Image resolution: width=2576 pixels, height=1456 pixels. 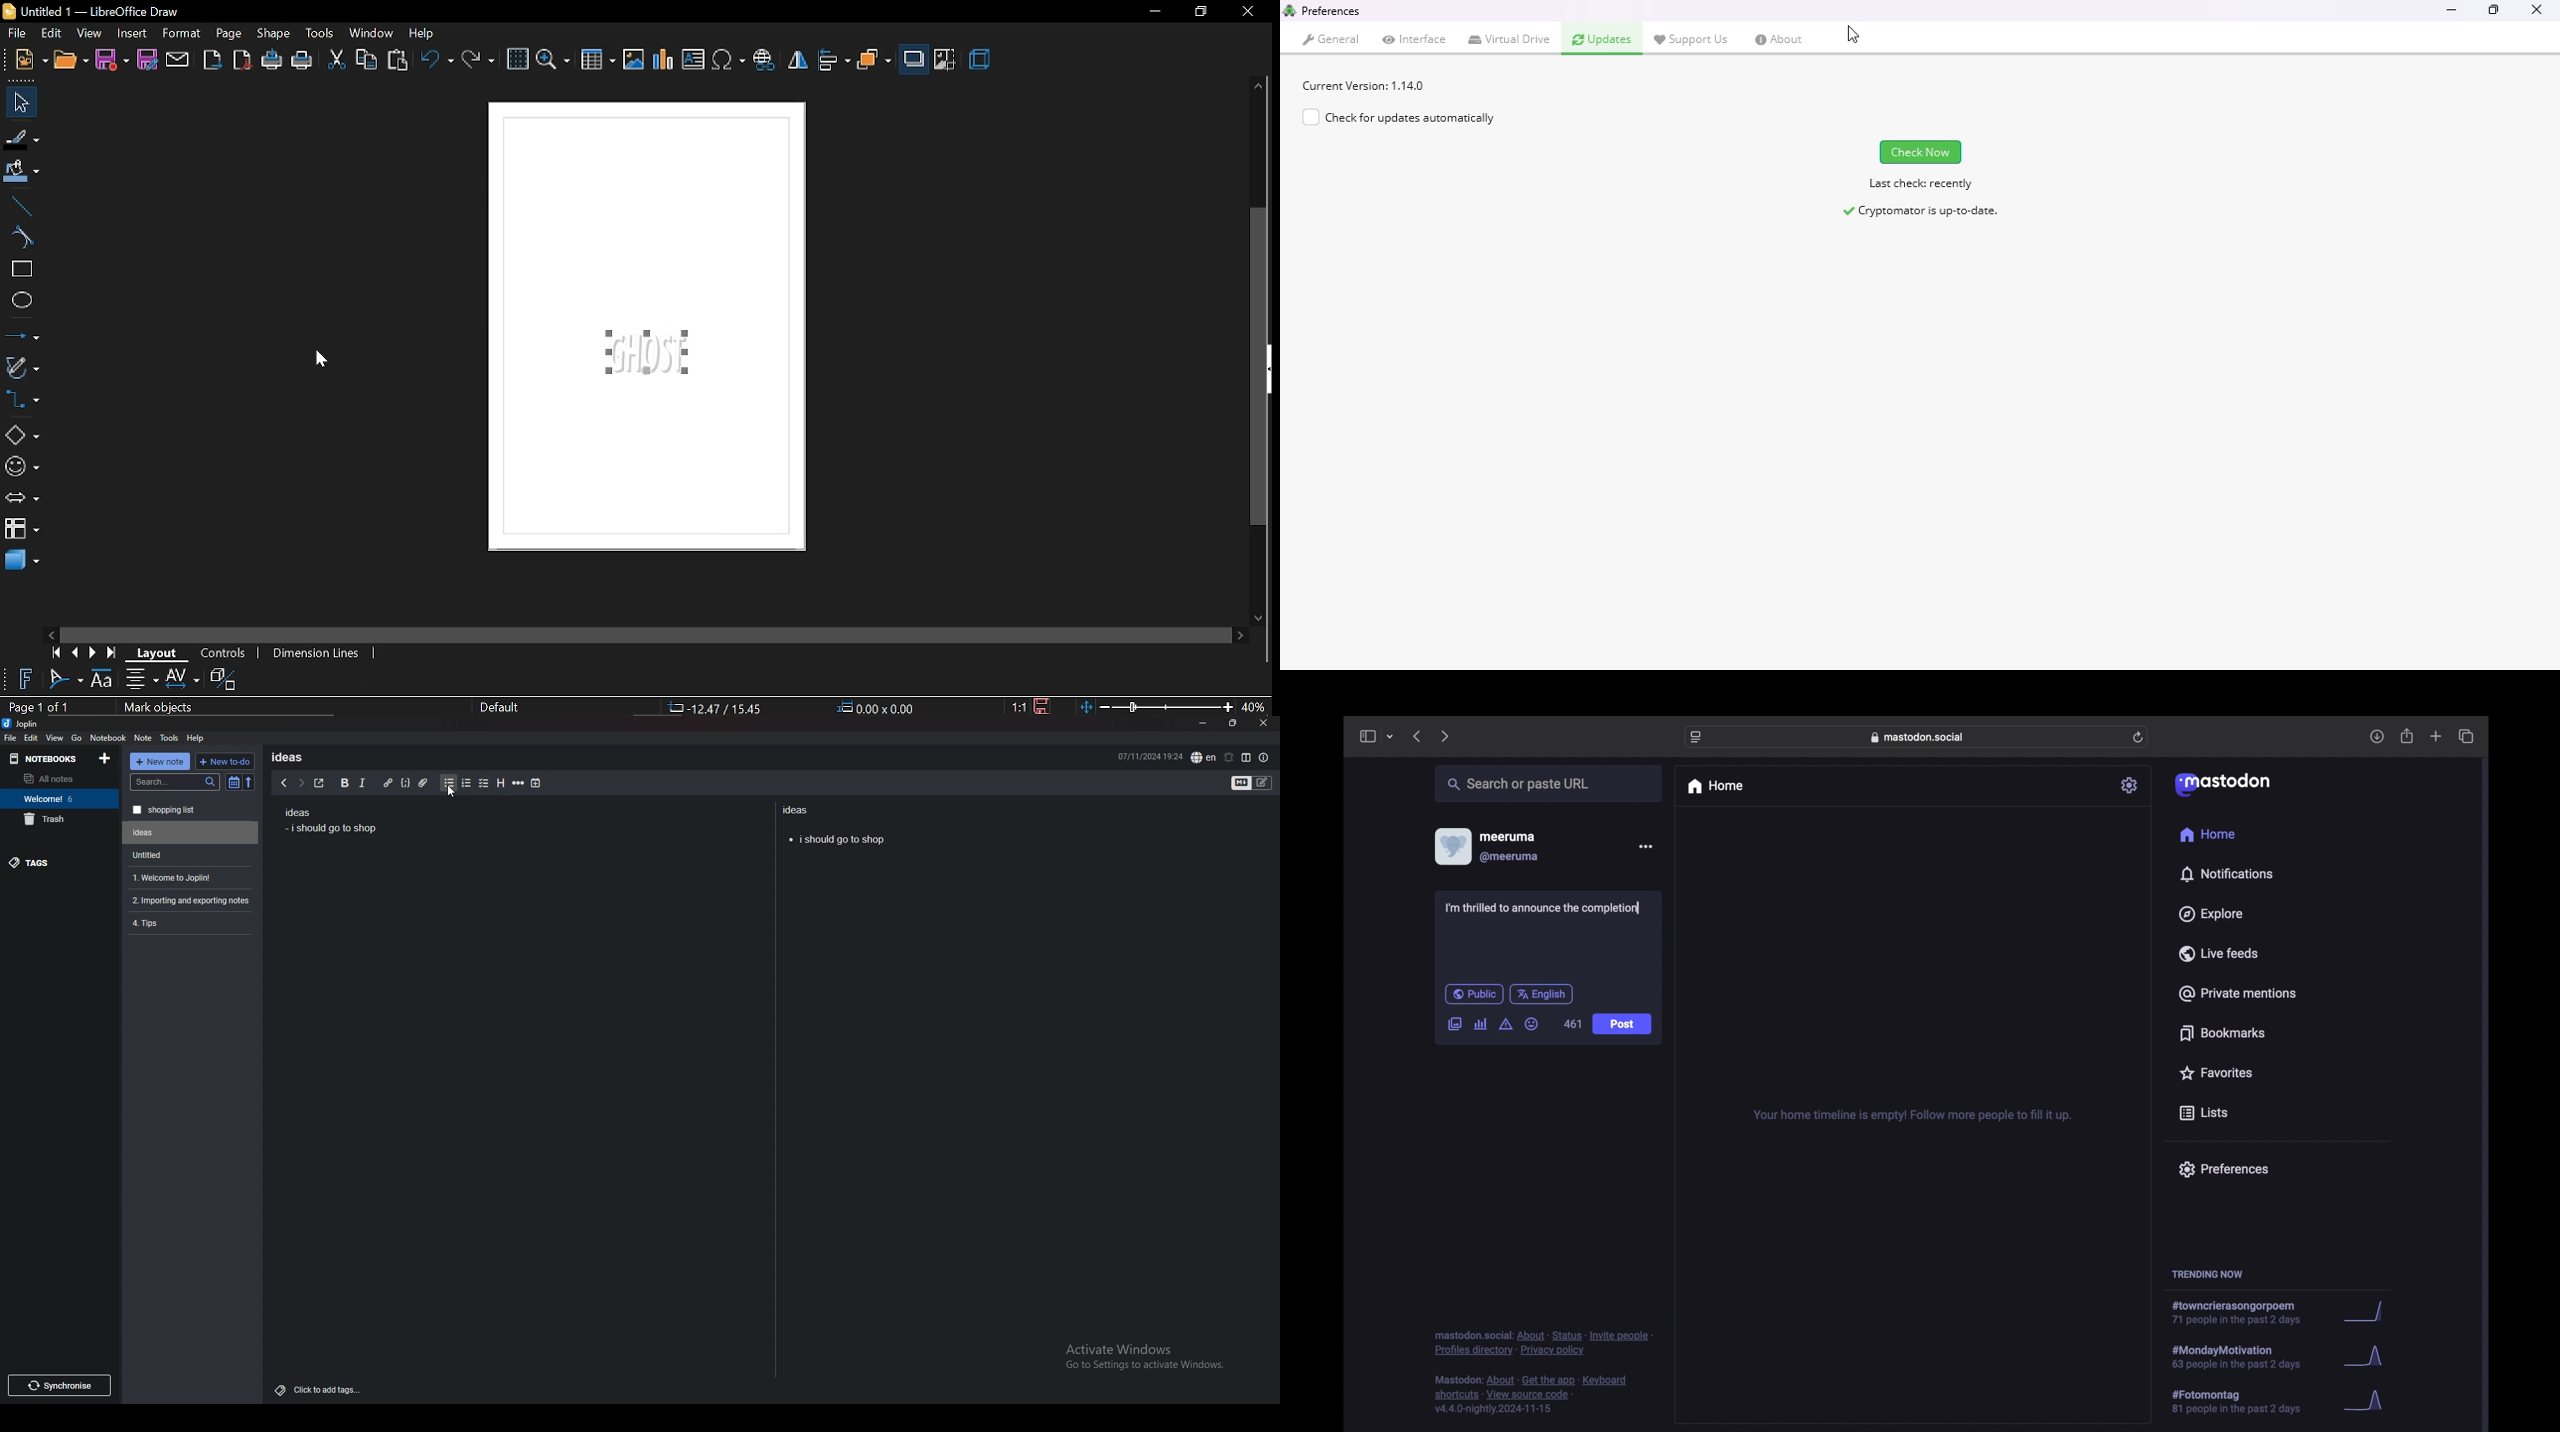 What do you see at coordinates (1519, 784) in the screenshot?
I see `share or paste url` at bounding box center [1519, 784].